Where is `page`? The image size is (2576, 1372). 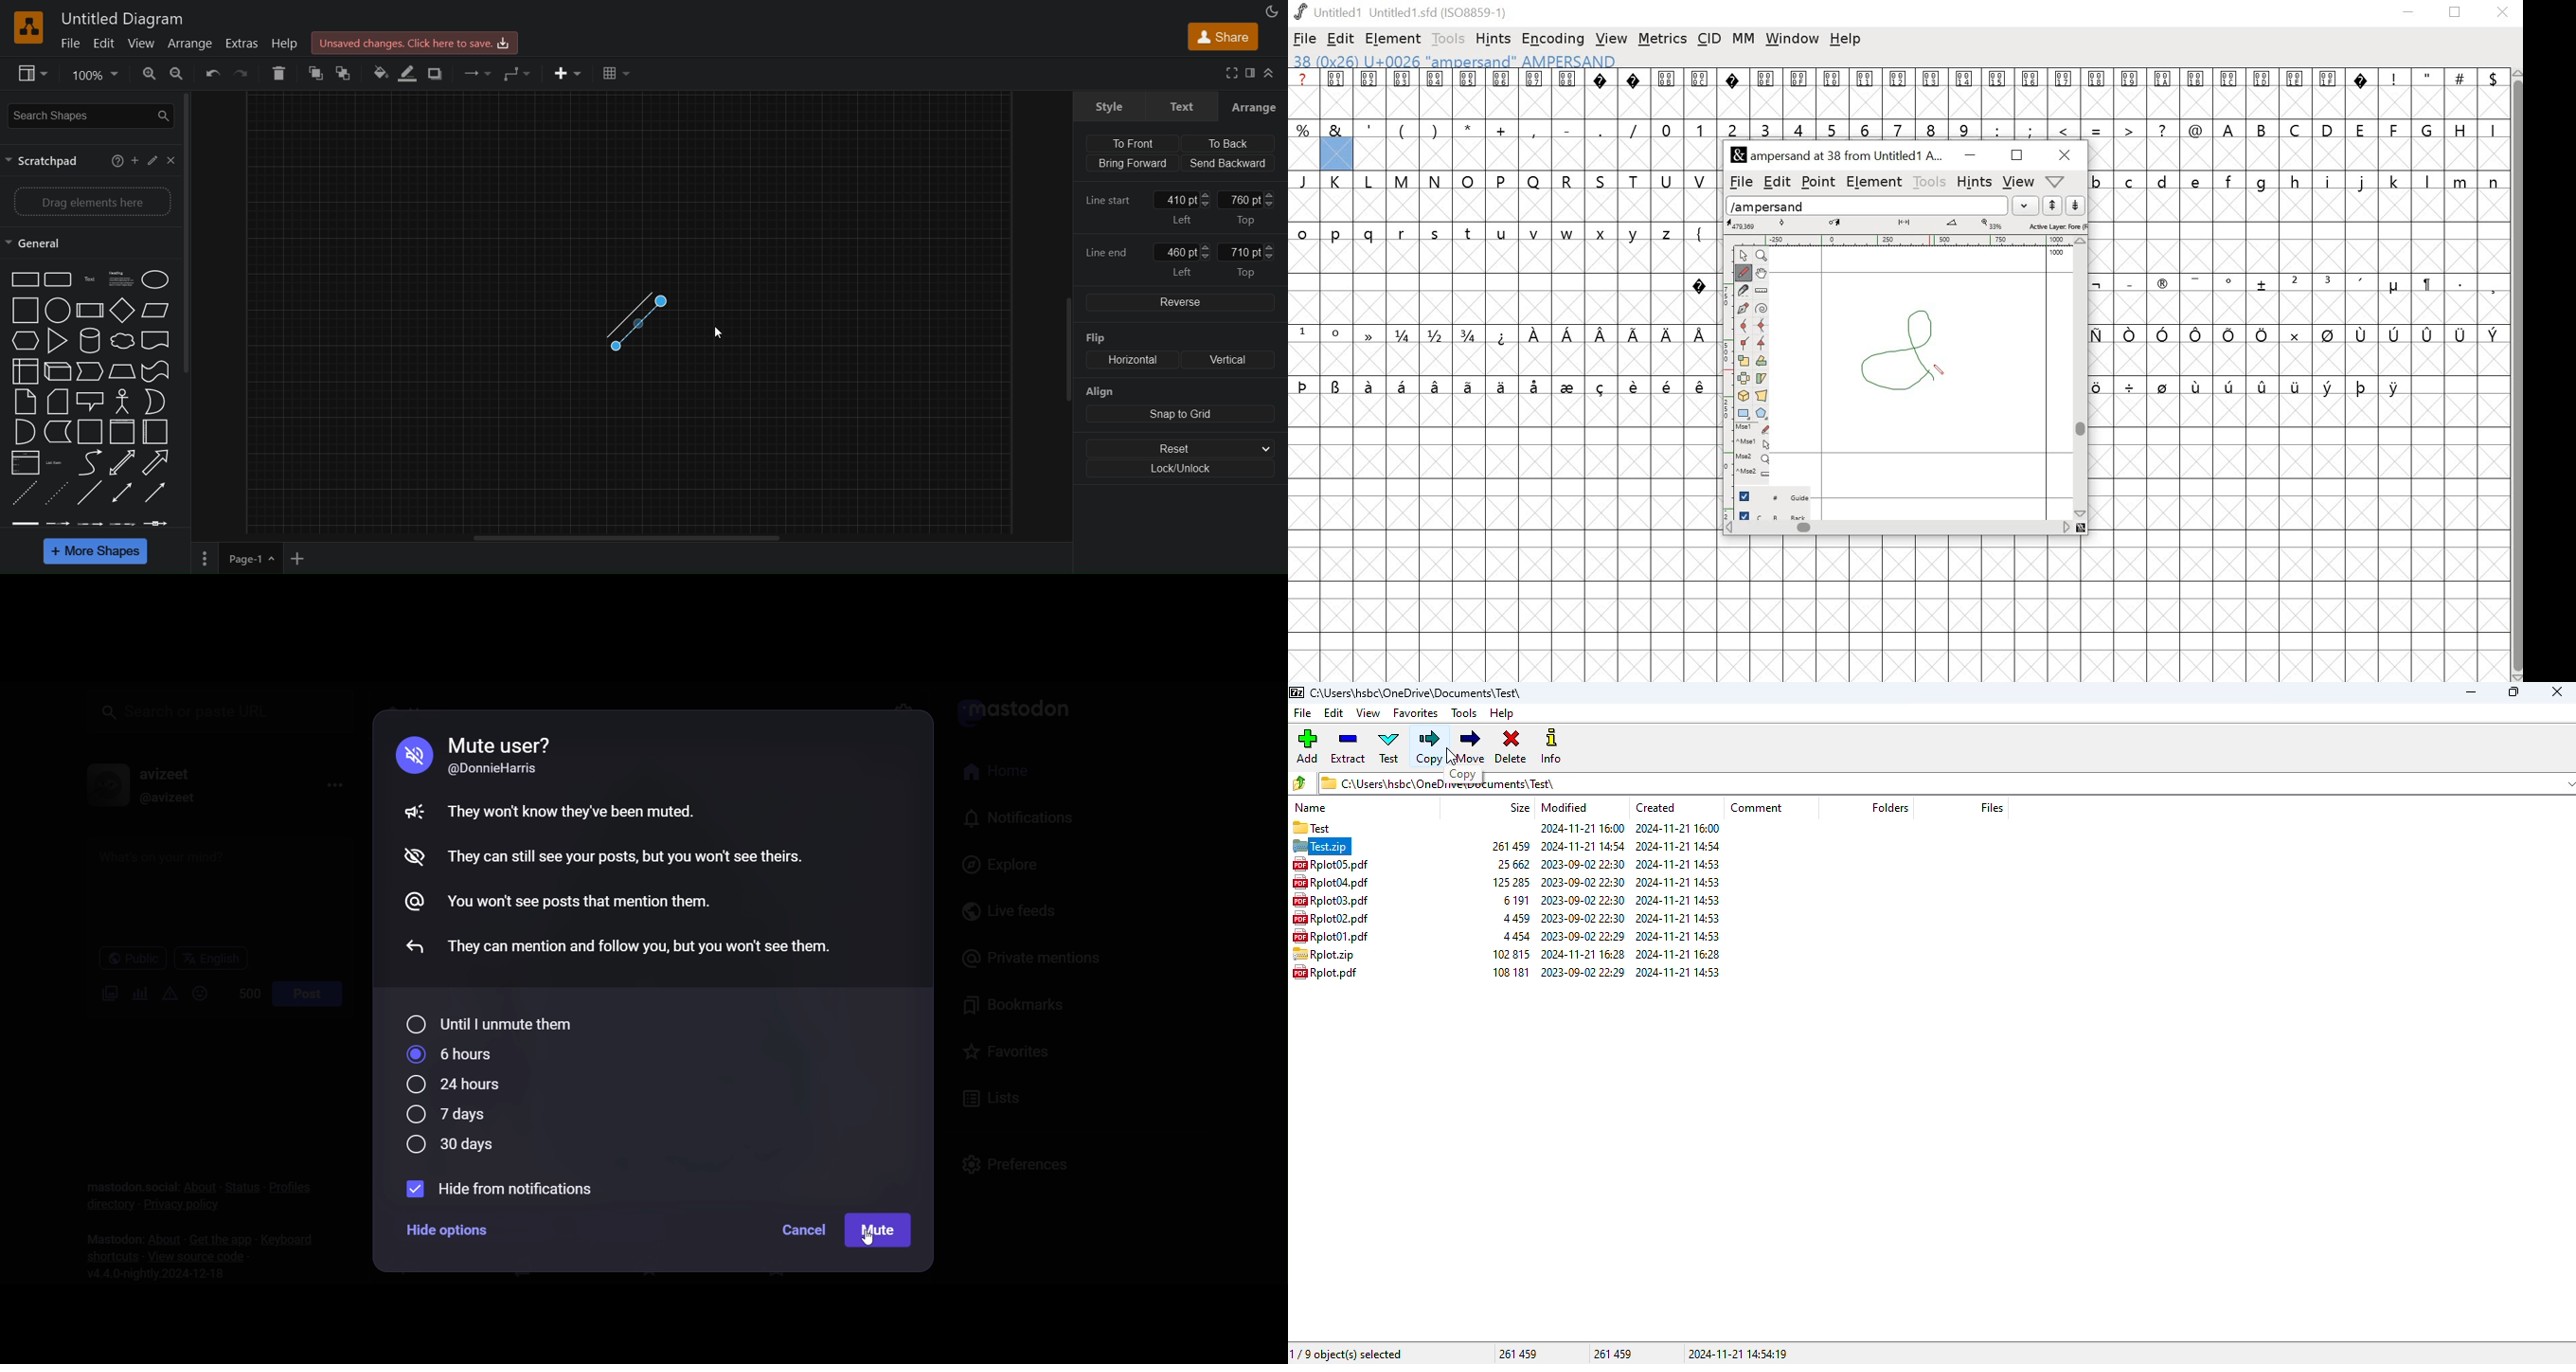
page is located at coordinates (205, 558).